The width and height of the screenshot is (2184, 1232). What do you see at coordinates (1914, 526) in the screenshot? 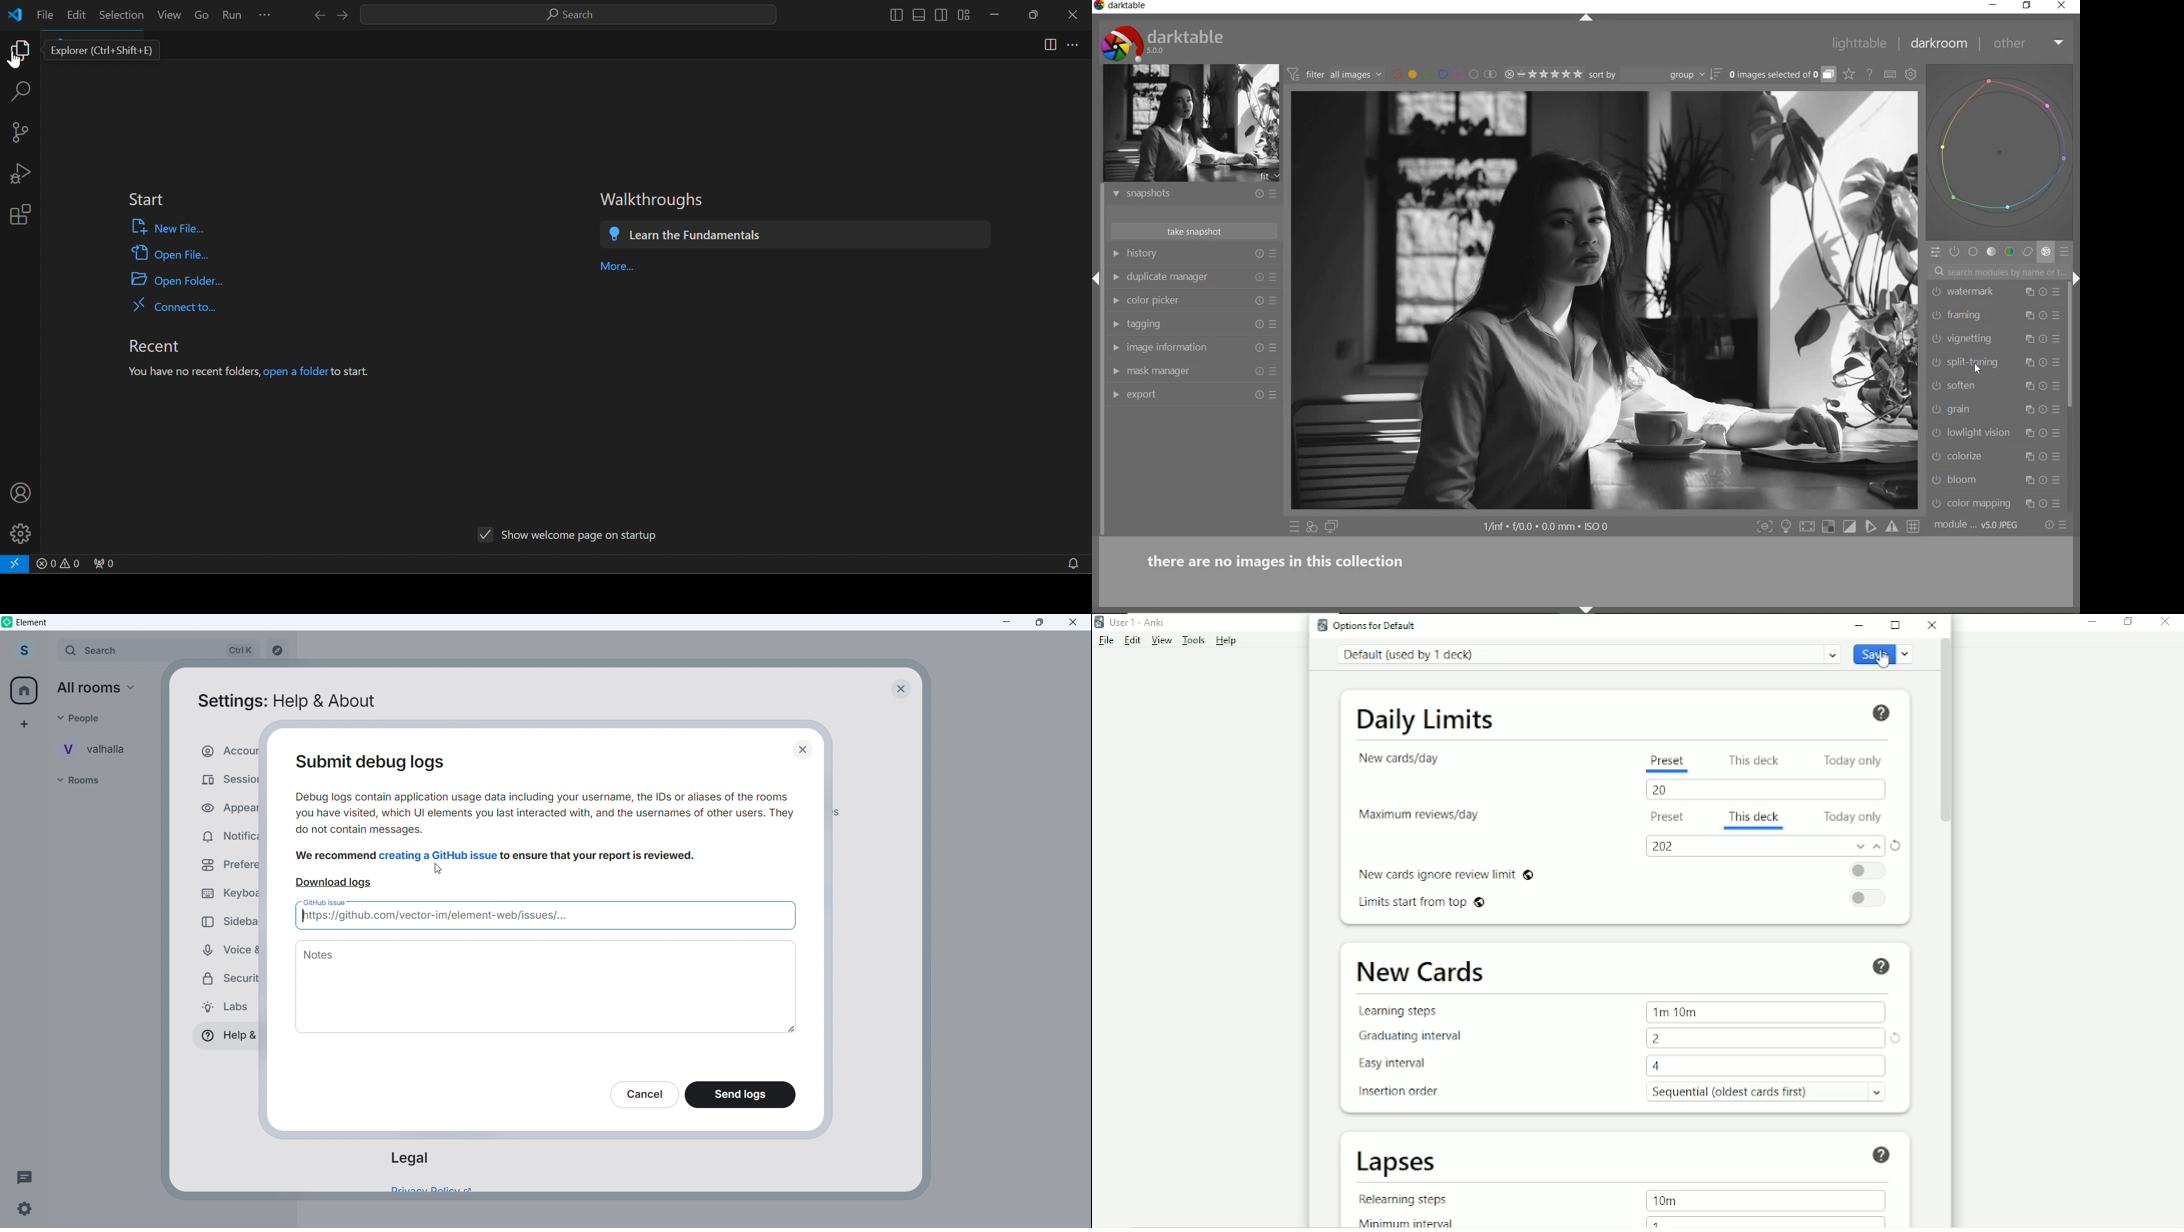
I see `Toggle guide lines` at bounding box center [1914, 526].